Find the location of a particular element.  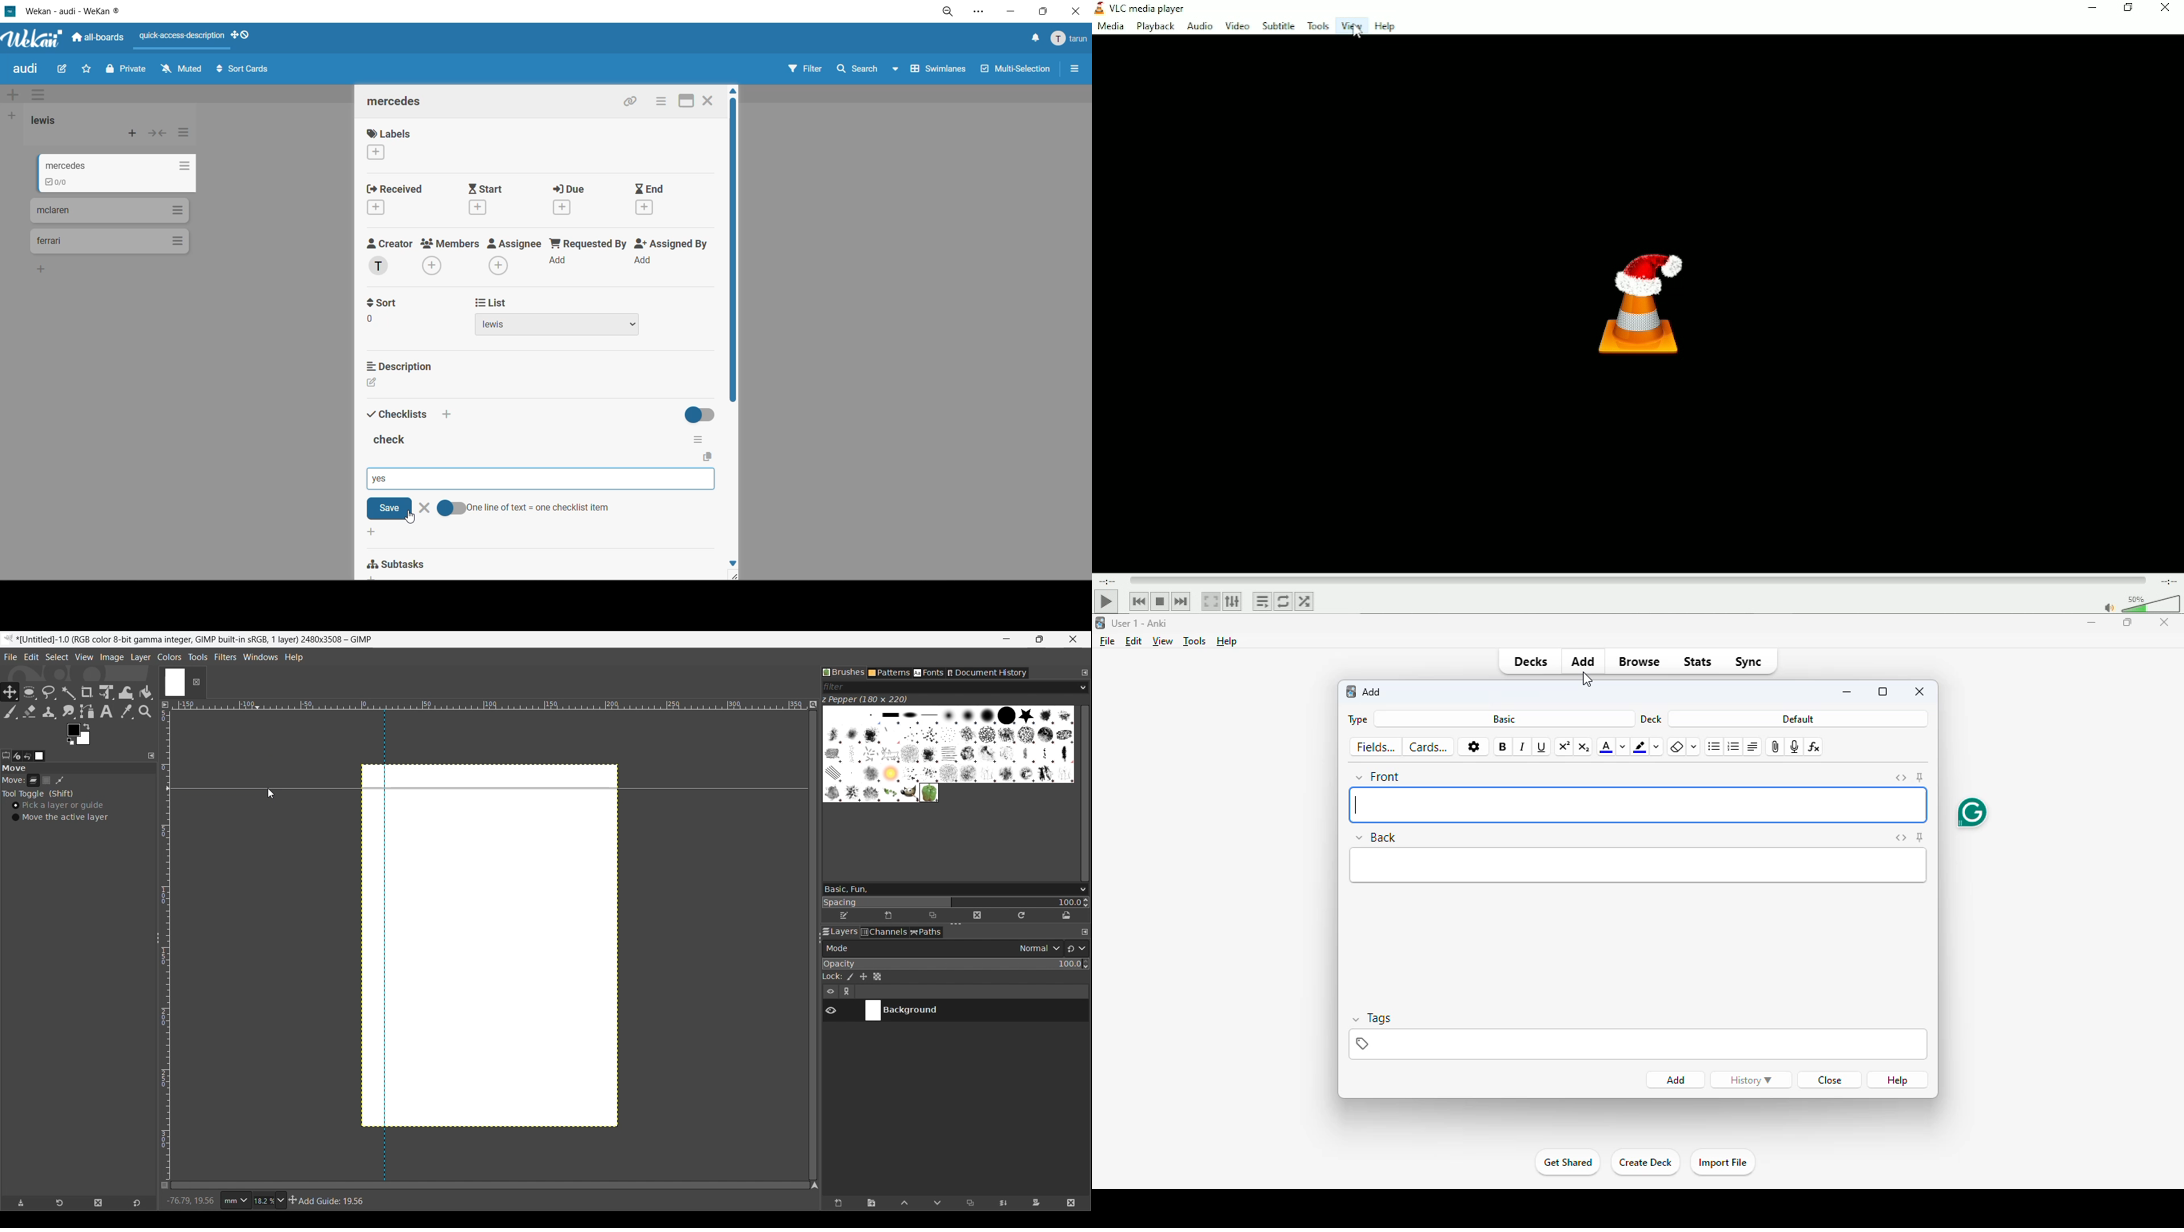

decks is located at coordinates (1530, 661).